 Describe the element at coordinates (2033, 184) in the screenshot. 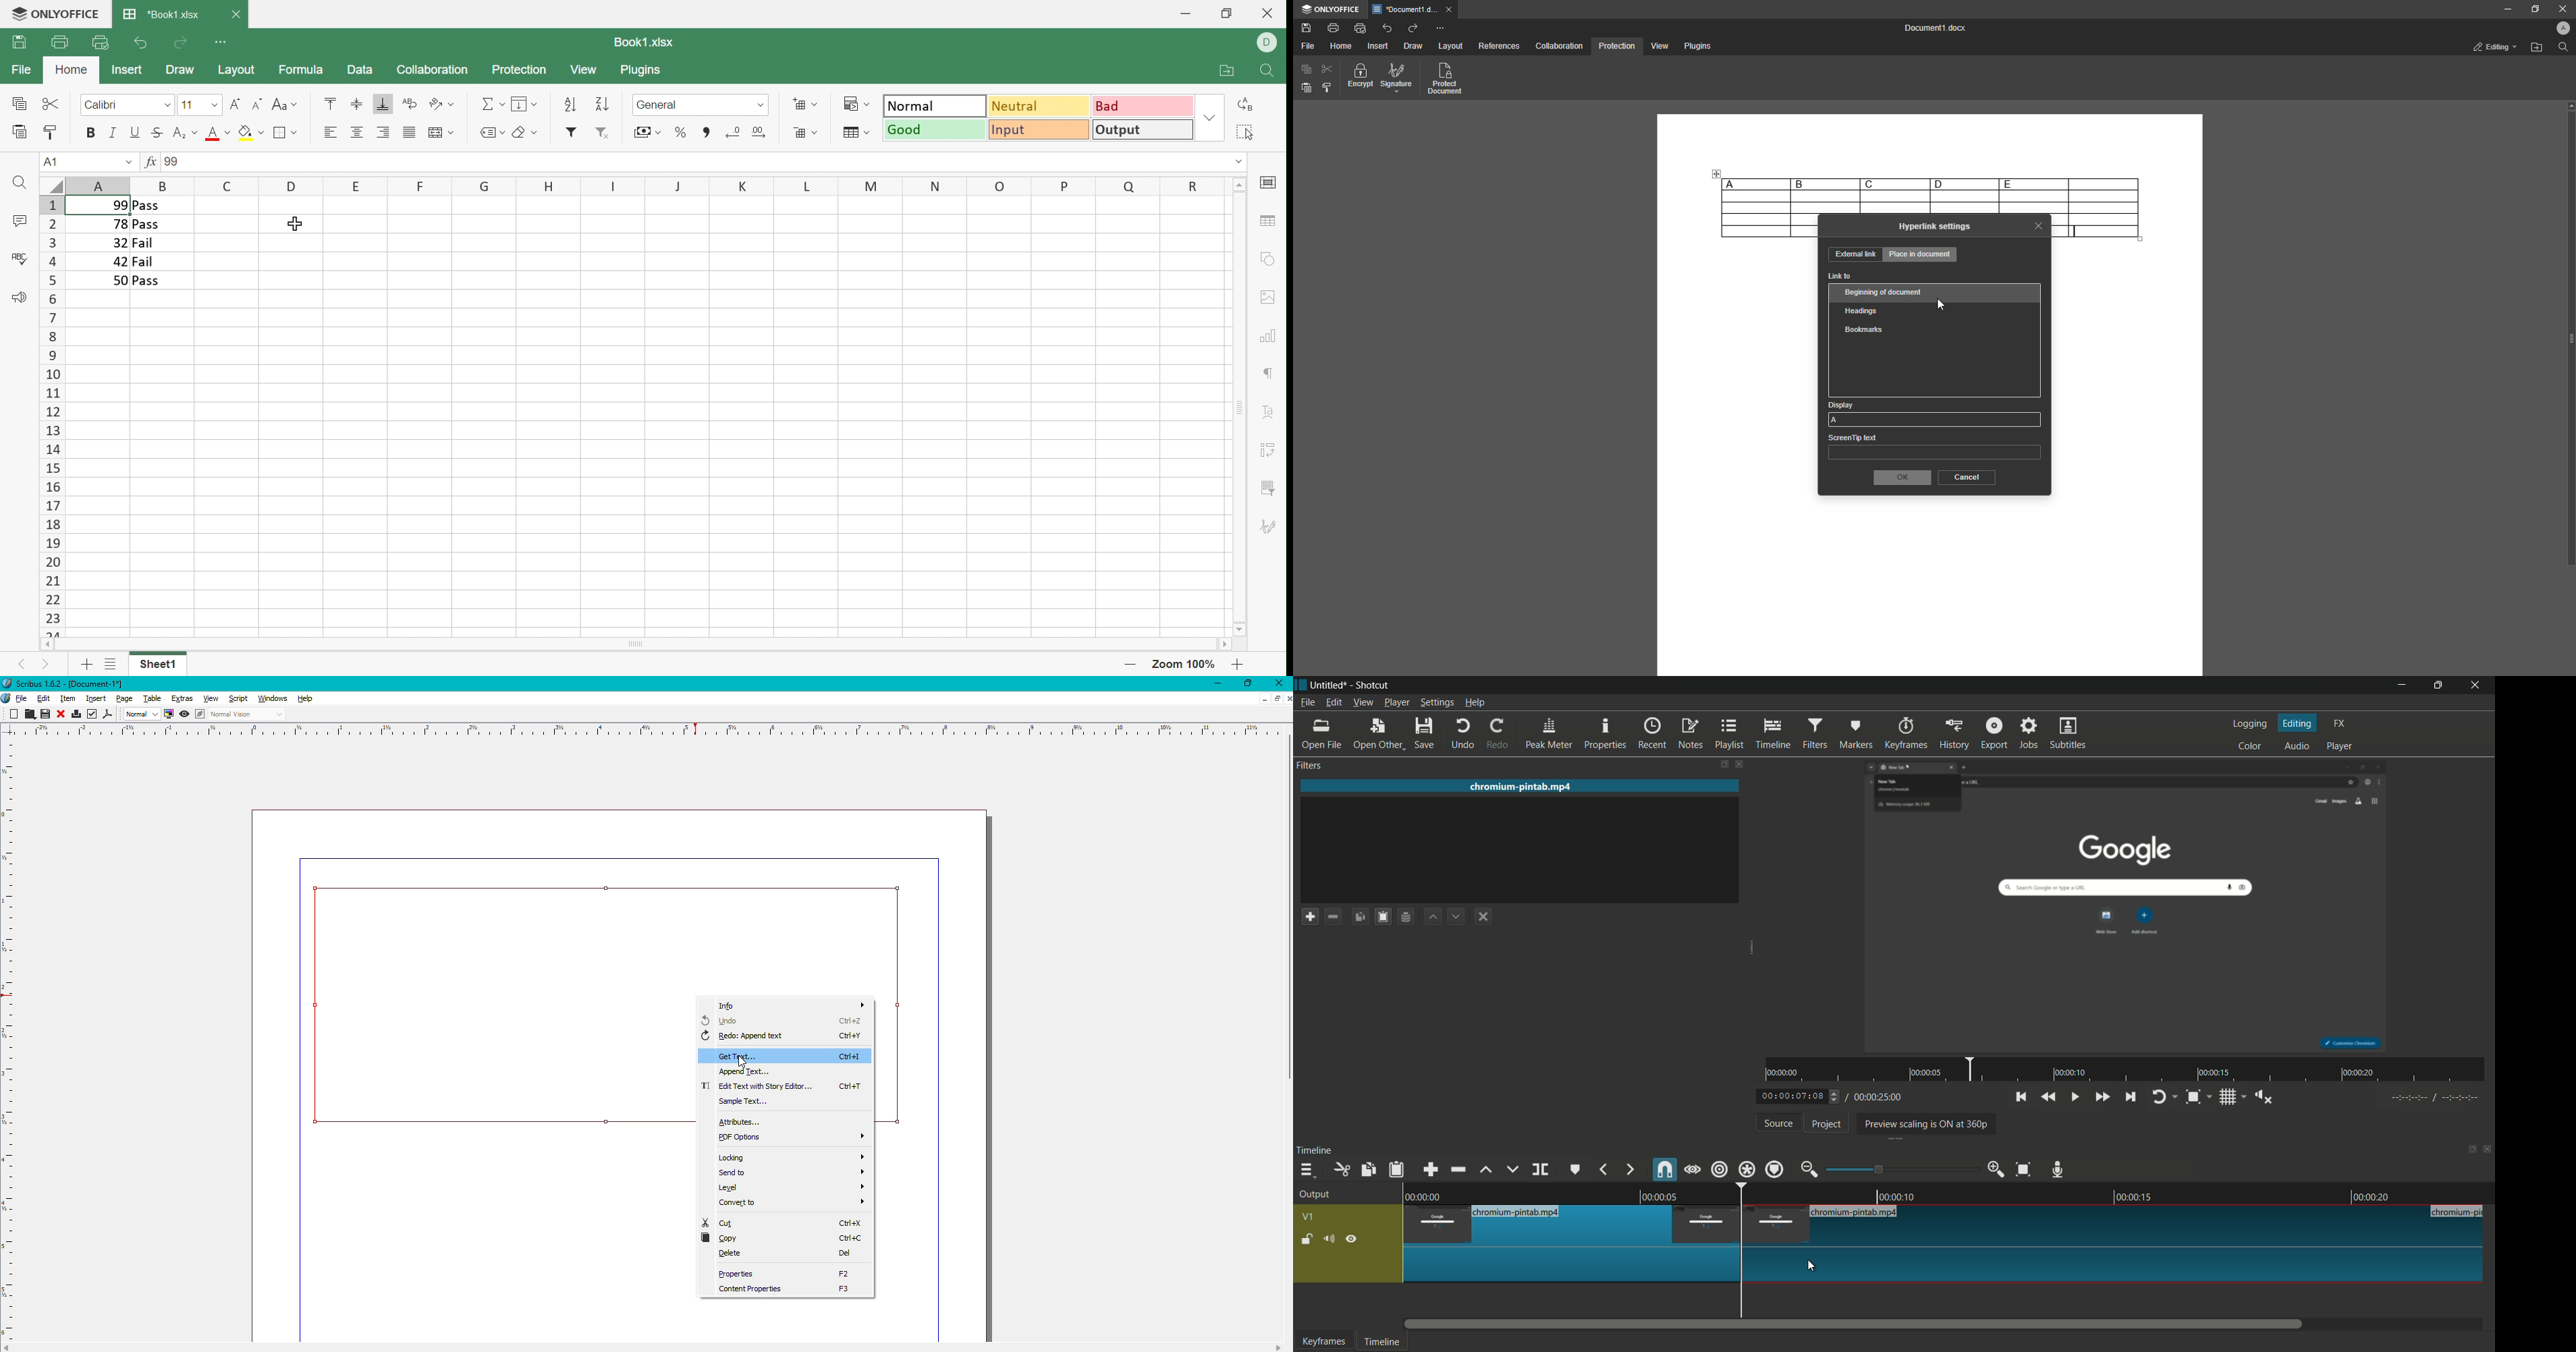

I see `E` at that location.